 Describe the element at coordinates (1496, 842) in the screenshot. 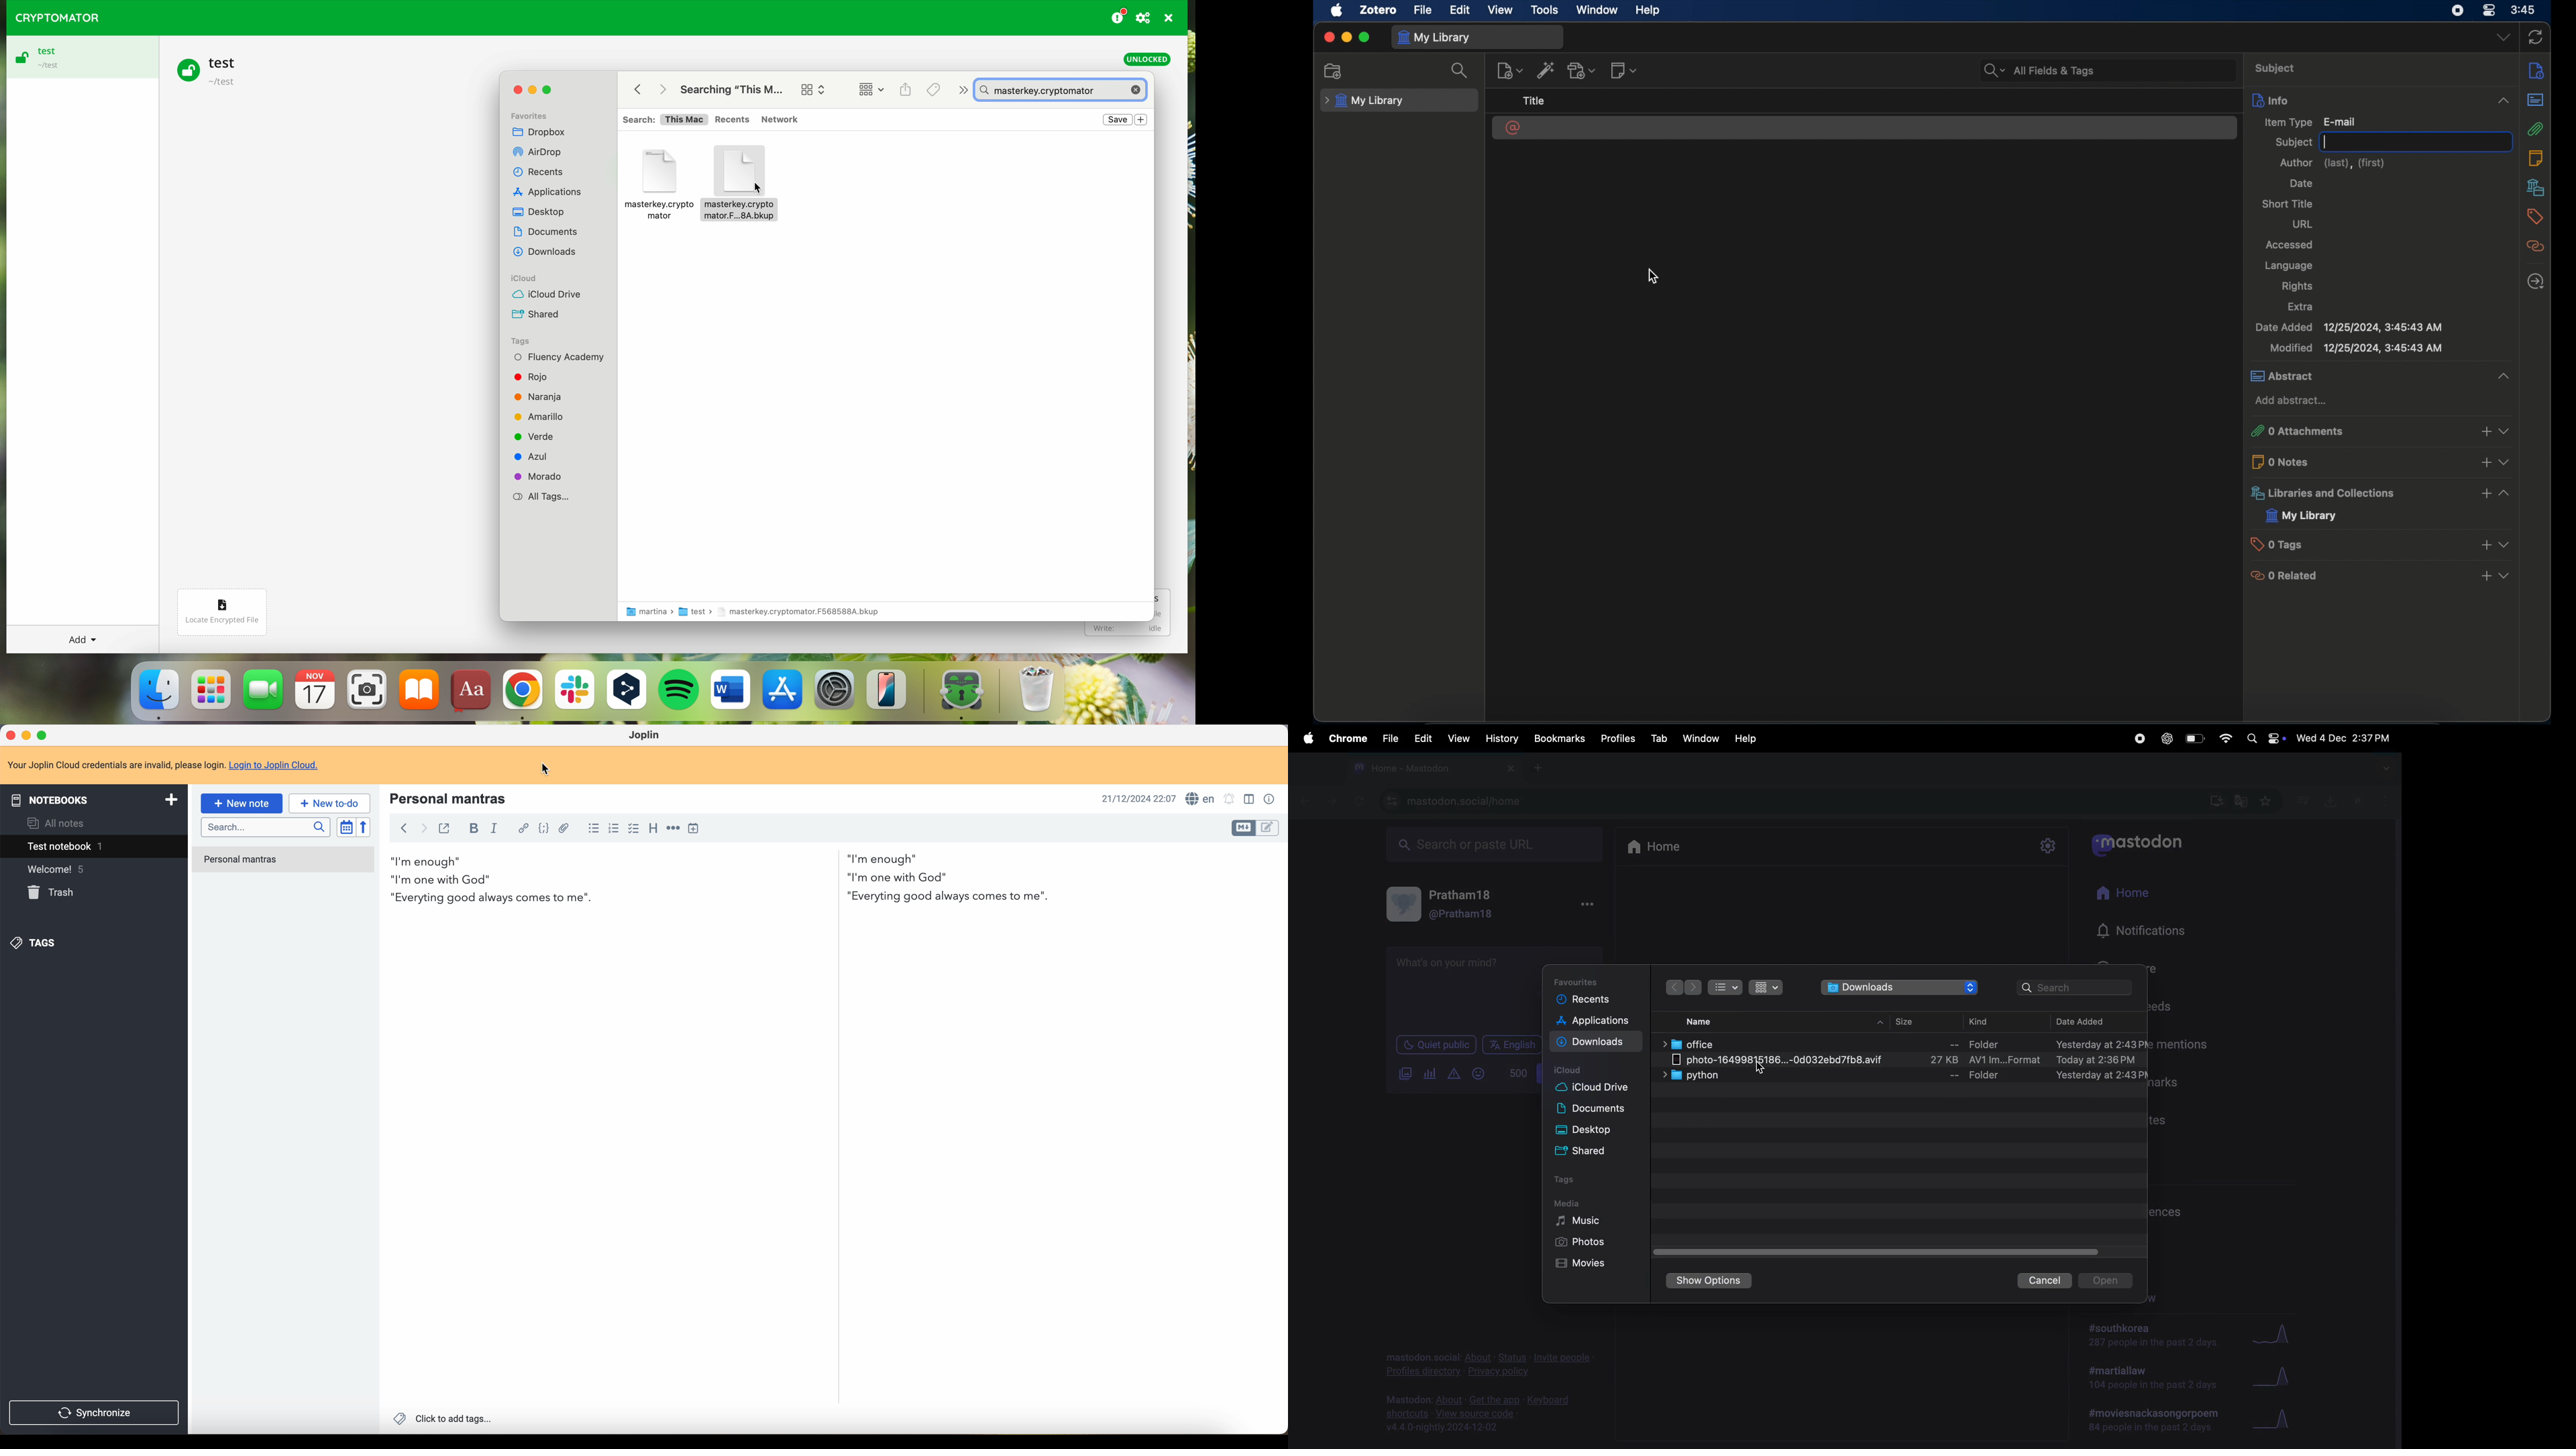

I see `search url` at that location.